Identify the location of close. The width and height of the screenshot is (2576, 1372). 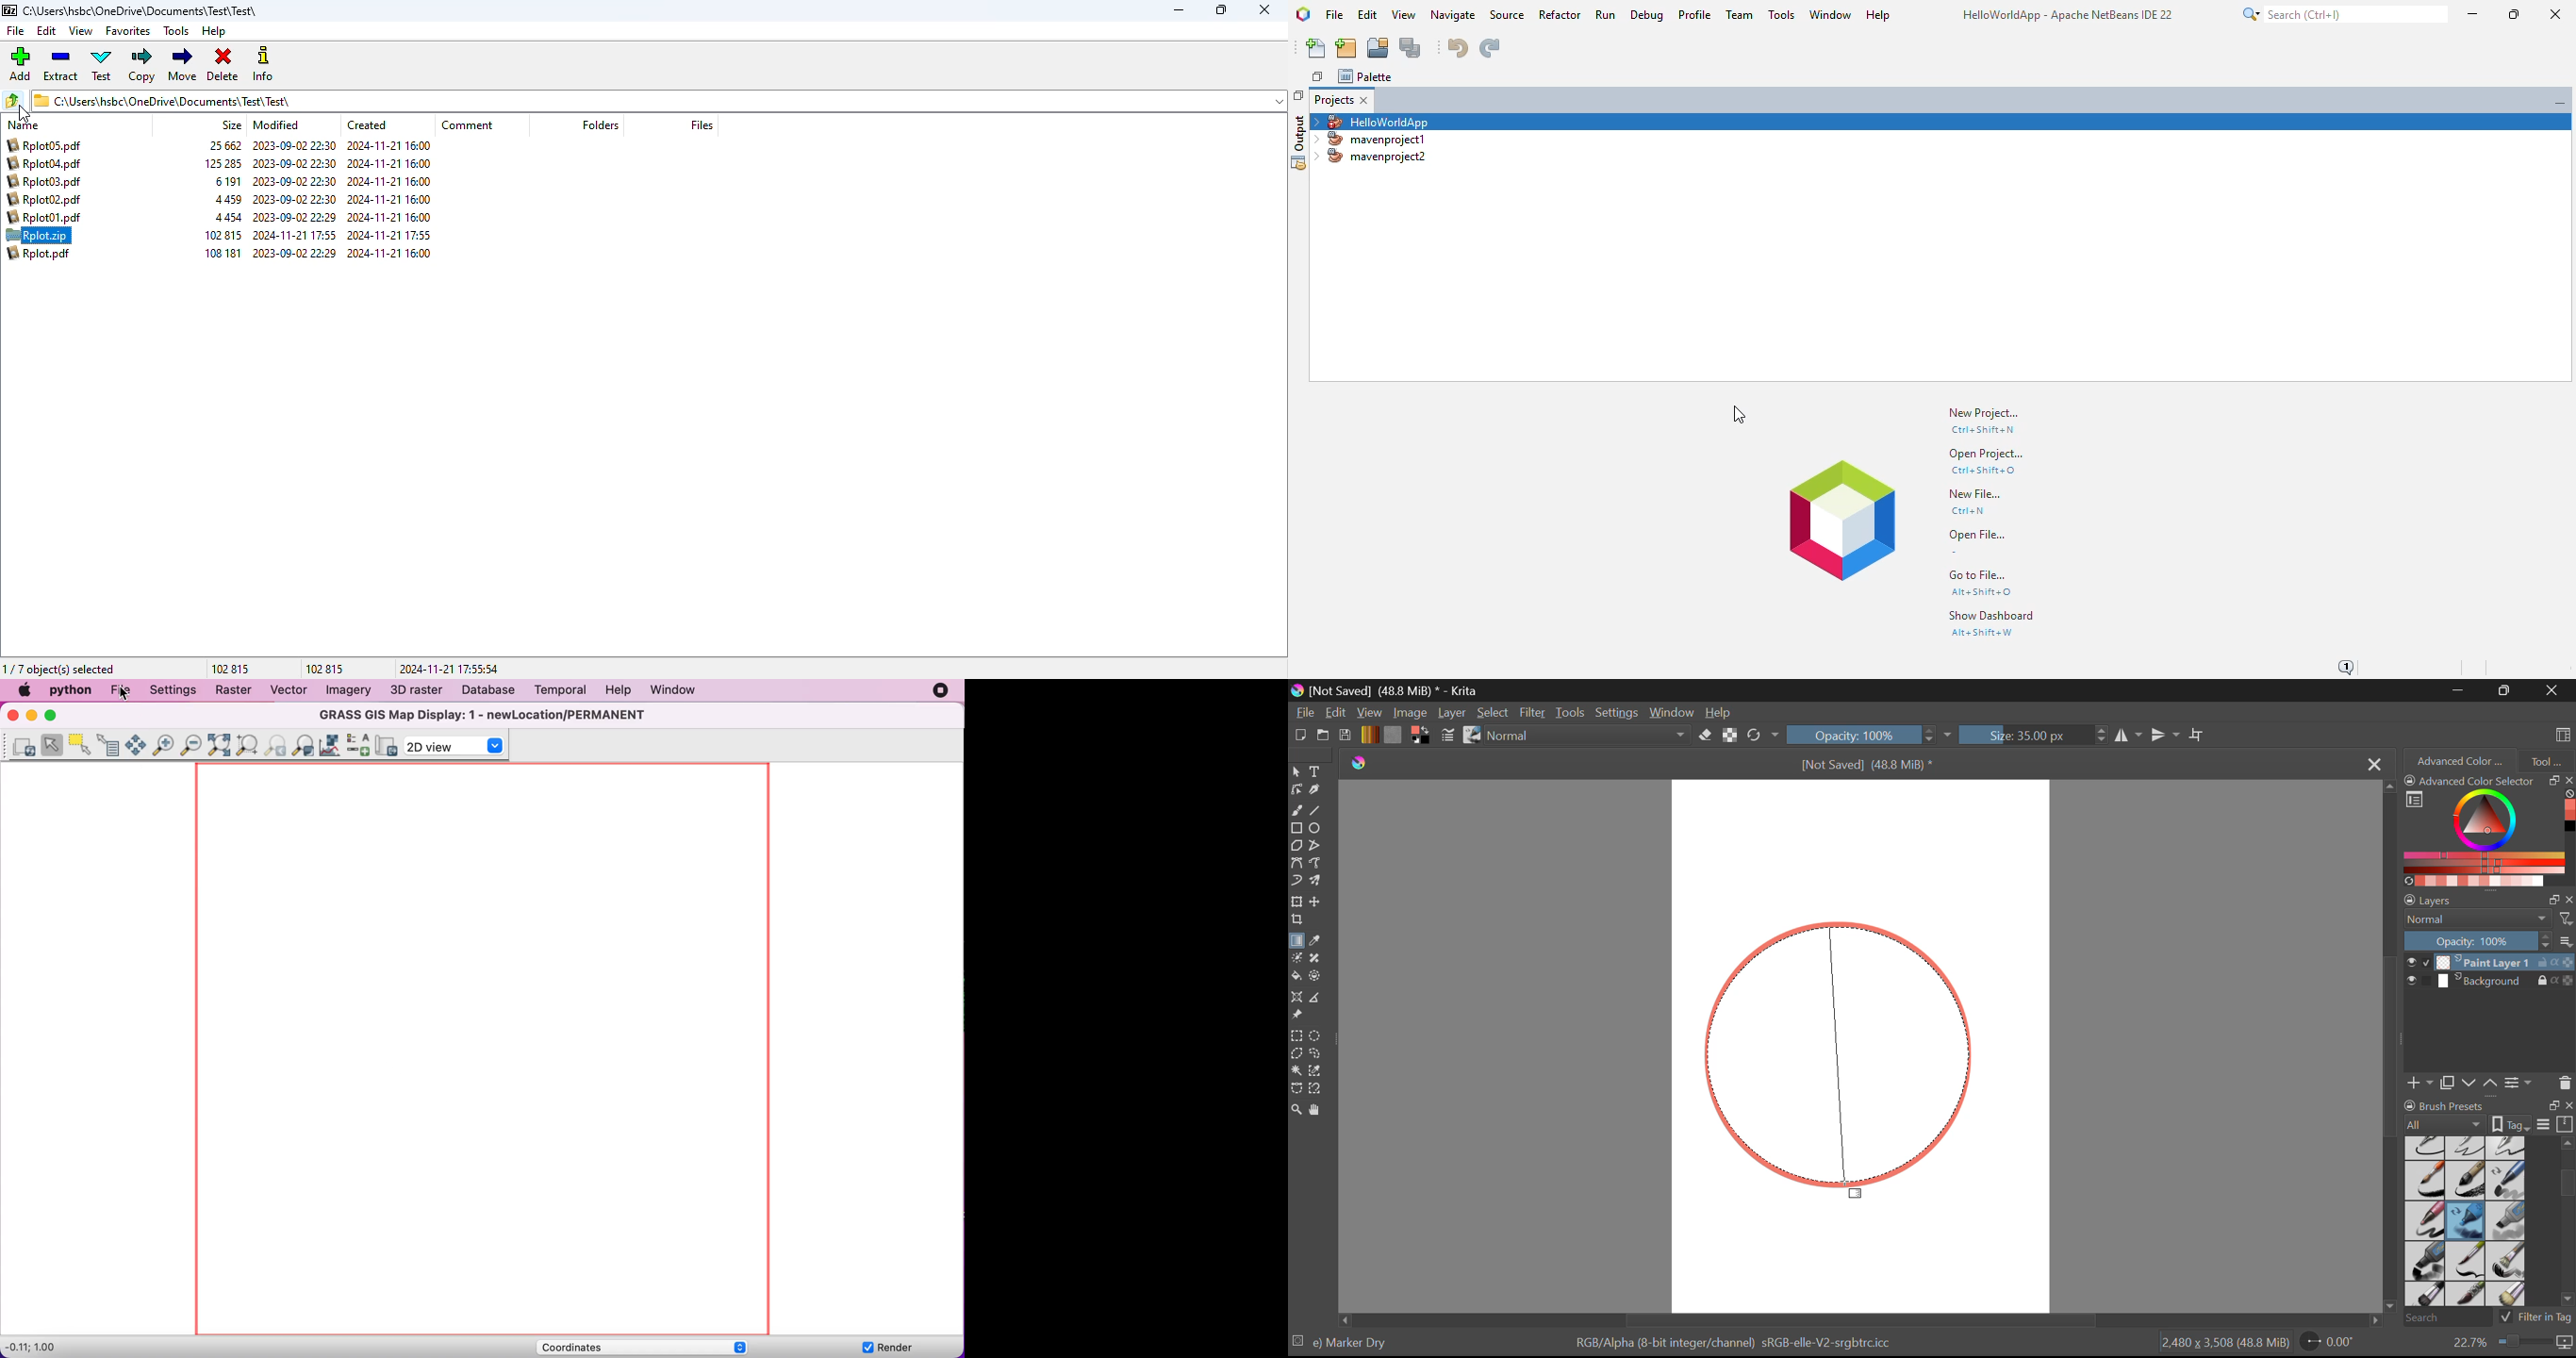
(1263, 9).